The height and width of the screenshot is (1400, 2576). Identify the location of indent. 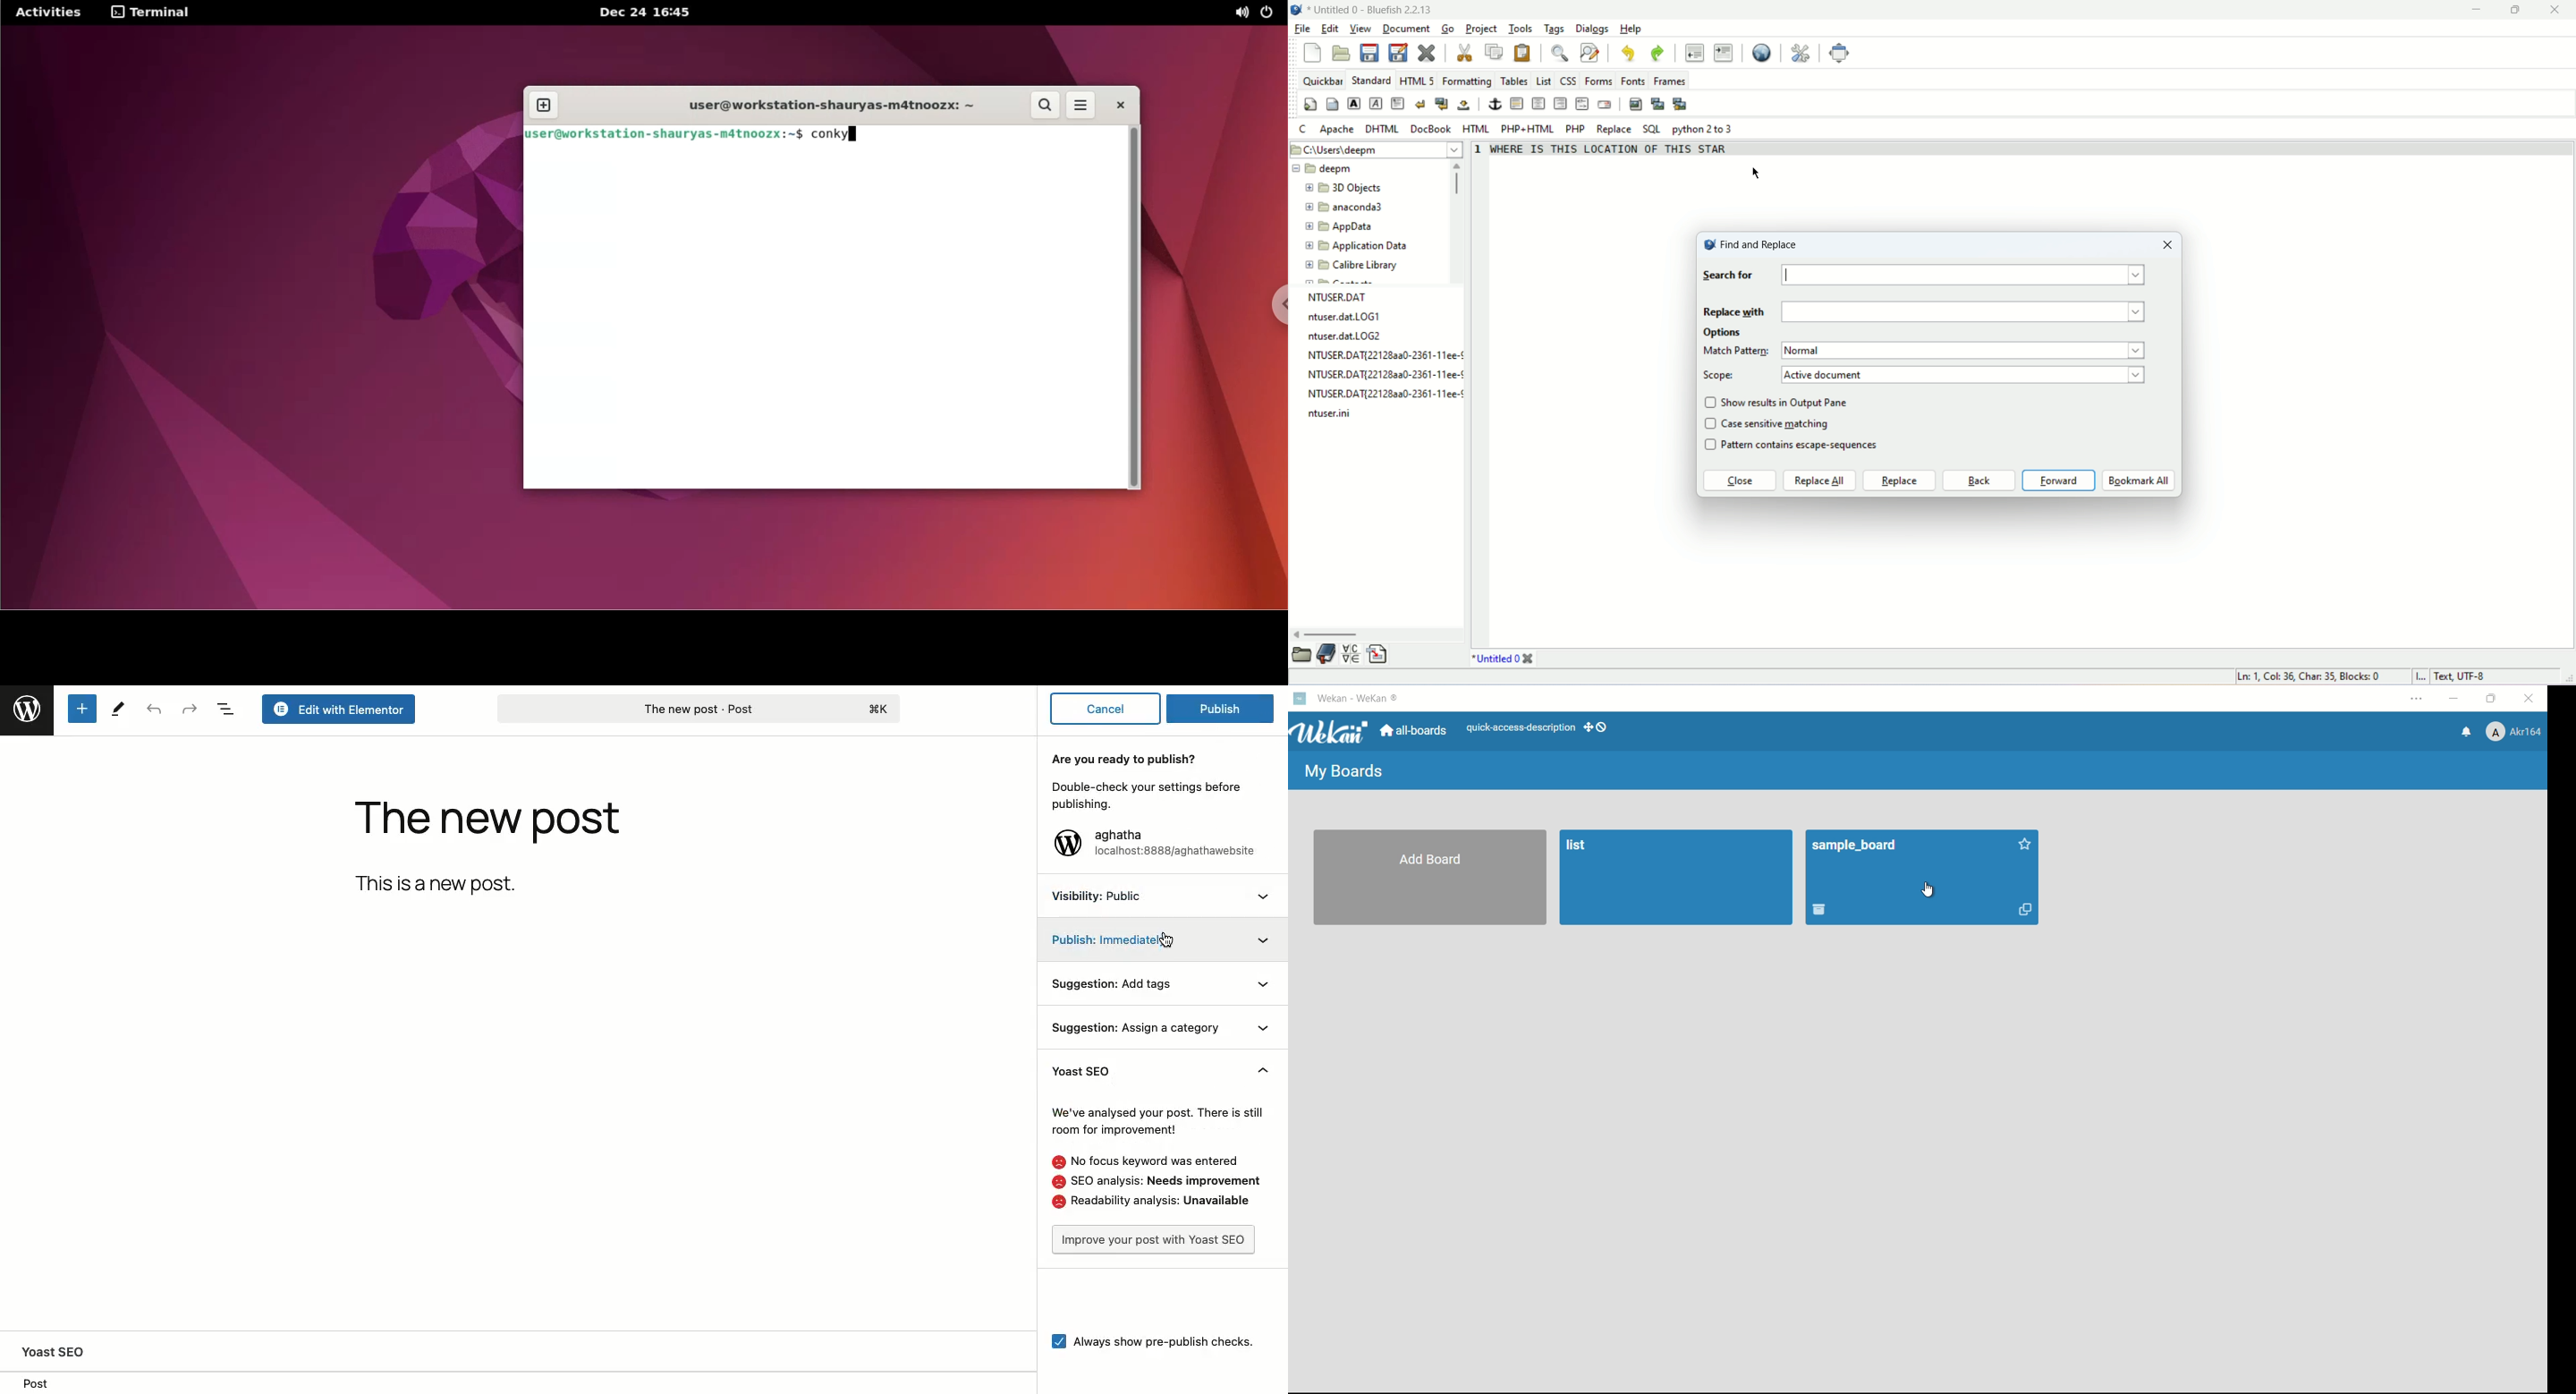
(1723, 52).